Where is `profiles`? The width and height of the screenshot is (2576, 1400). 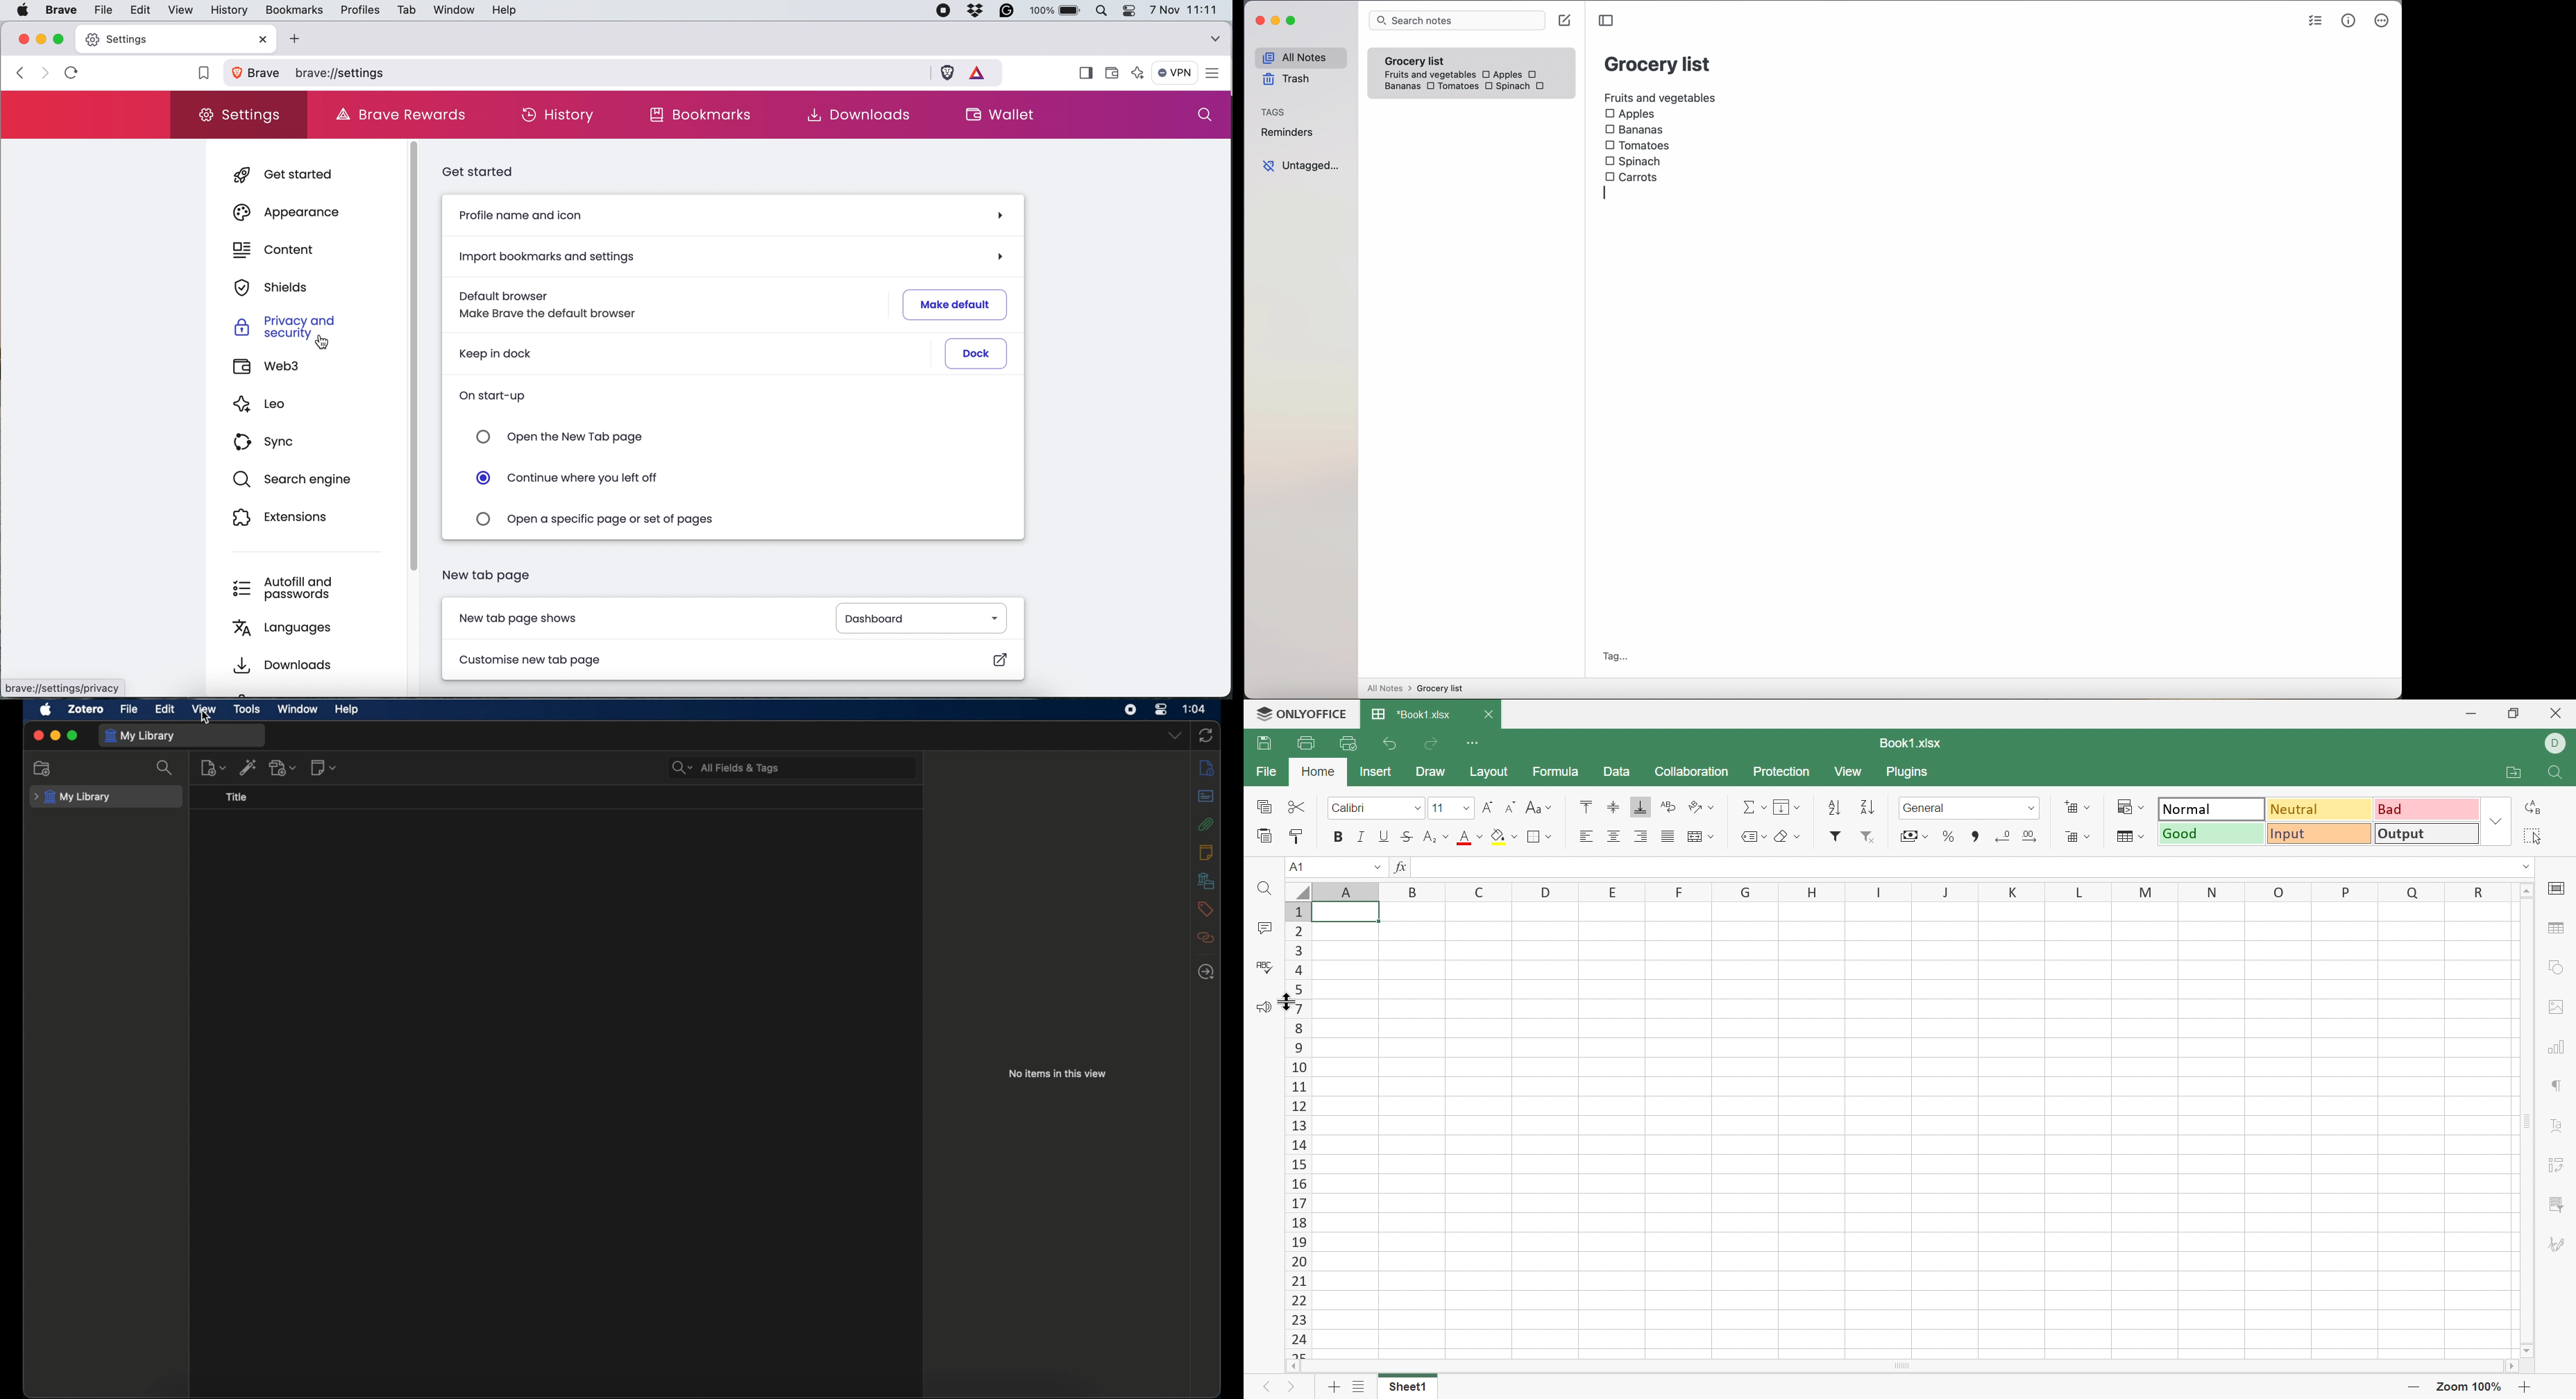
profiles is located at coordinates (358, 10).